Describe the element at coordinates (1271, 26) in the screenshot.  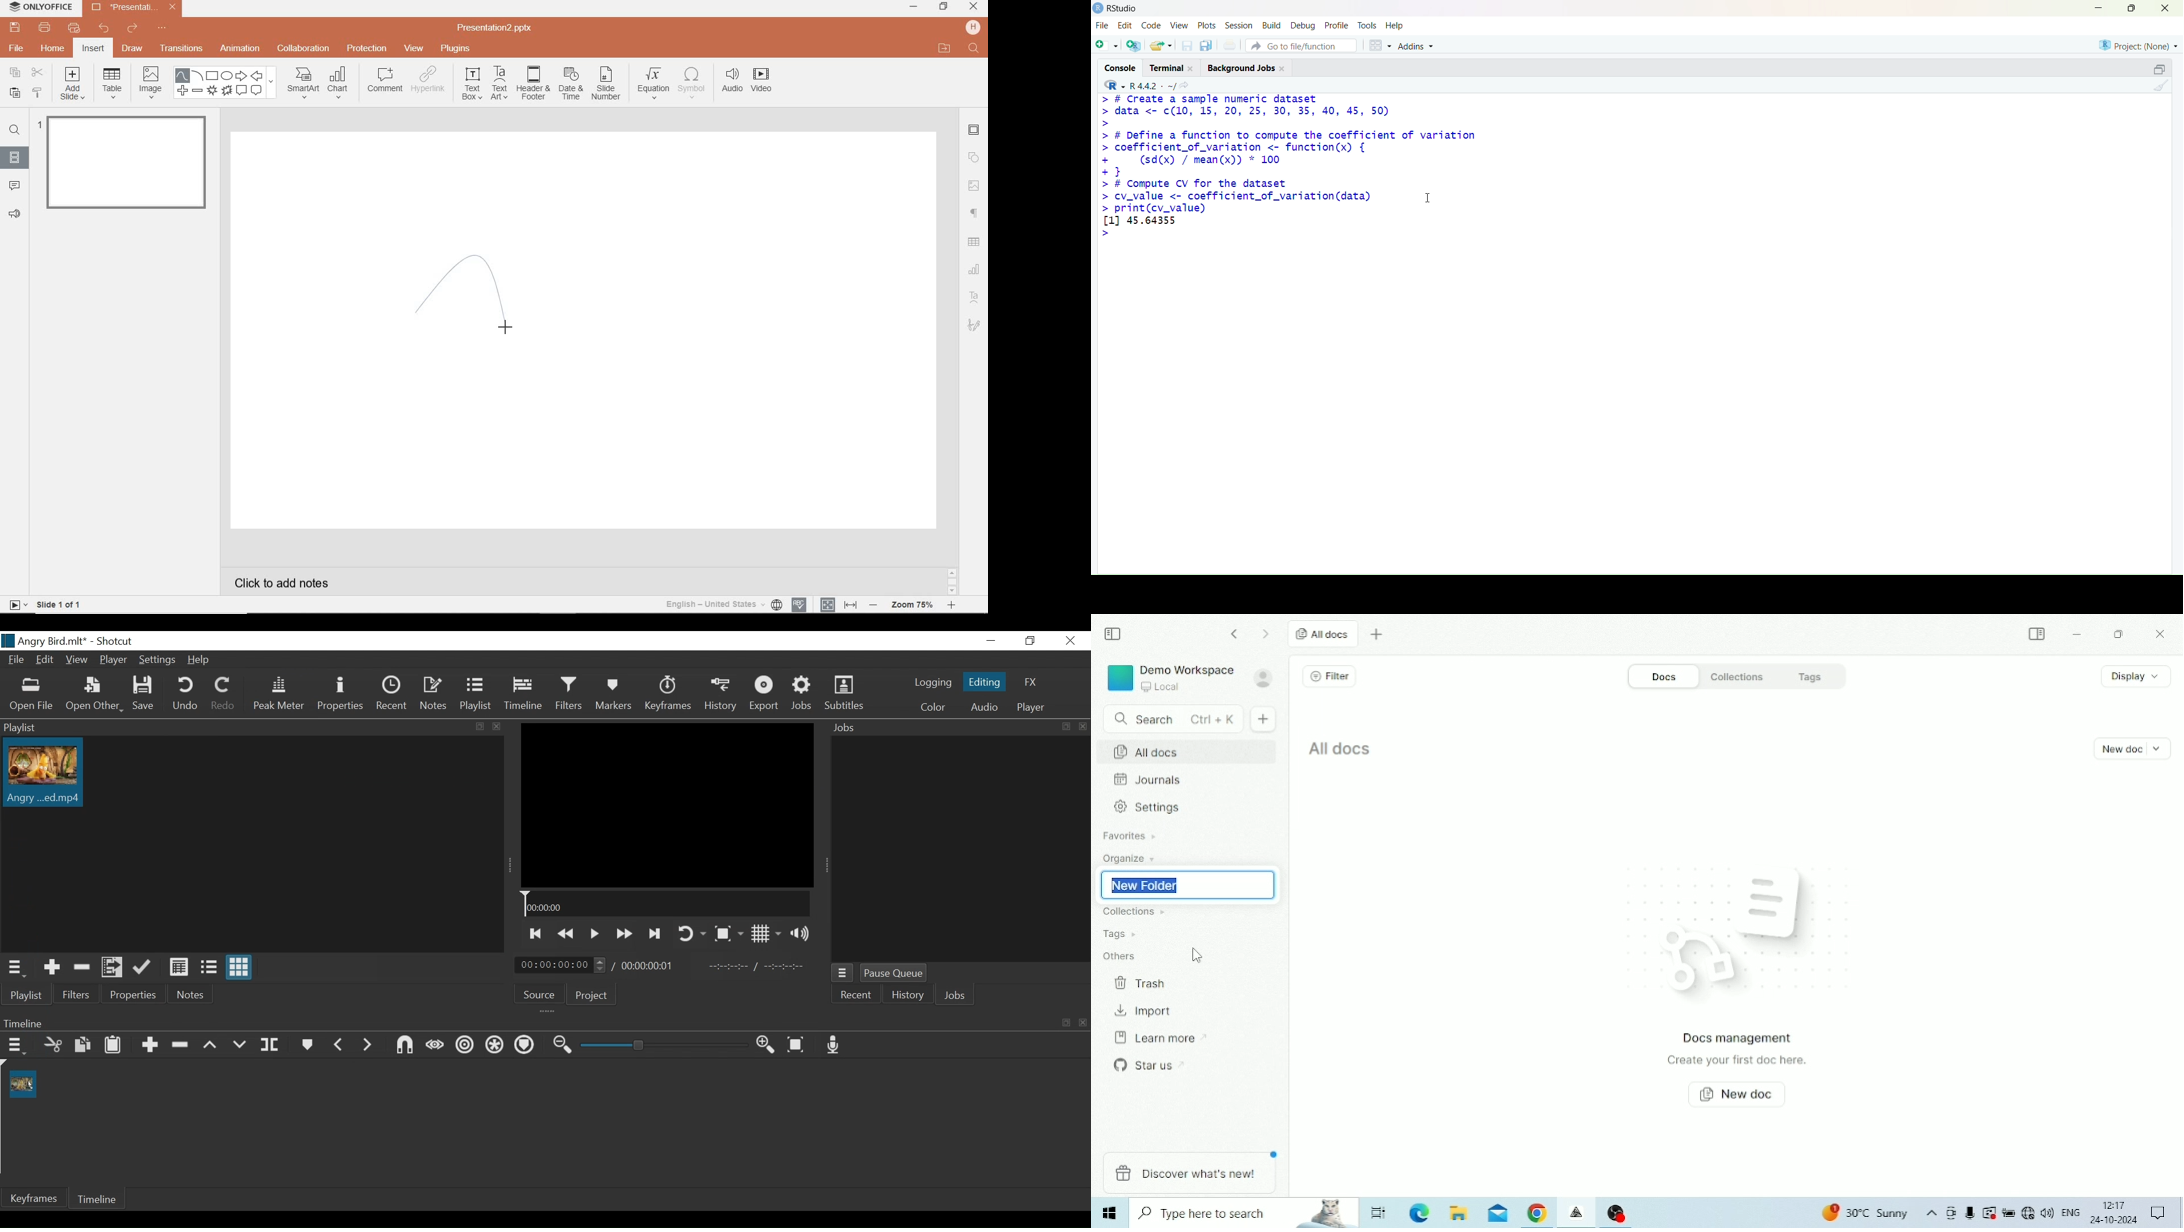
I see `build` at that location.